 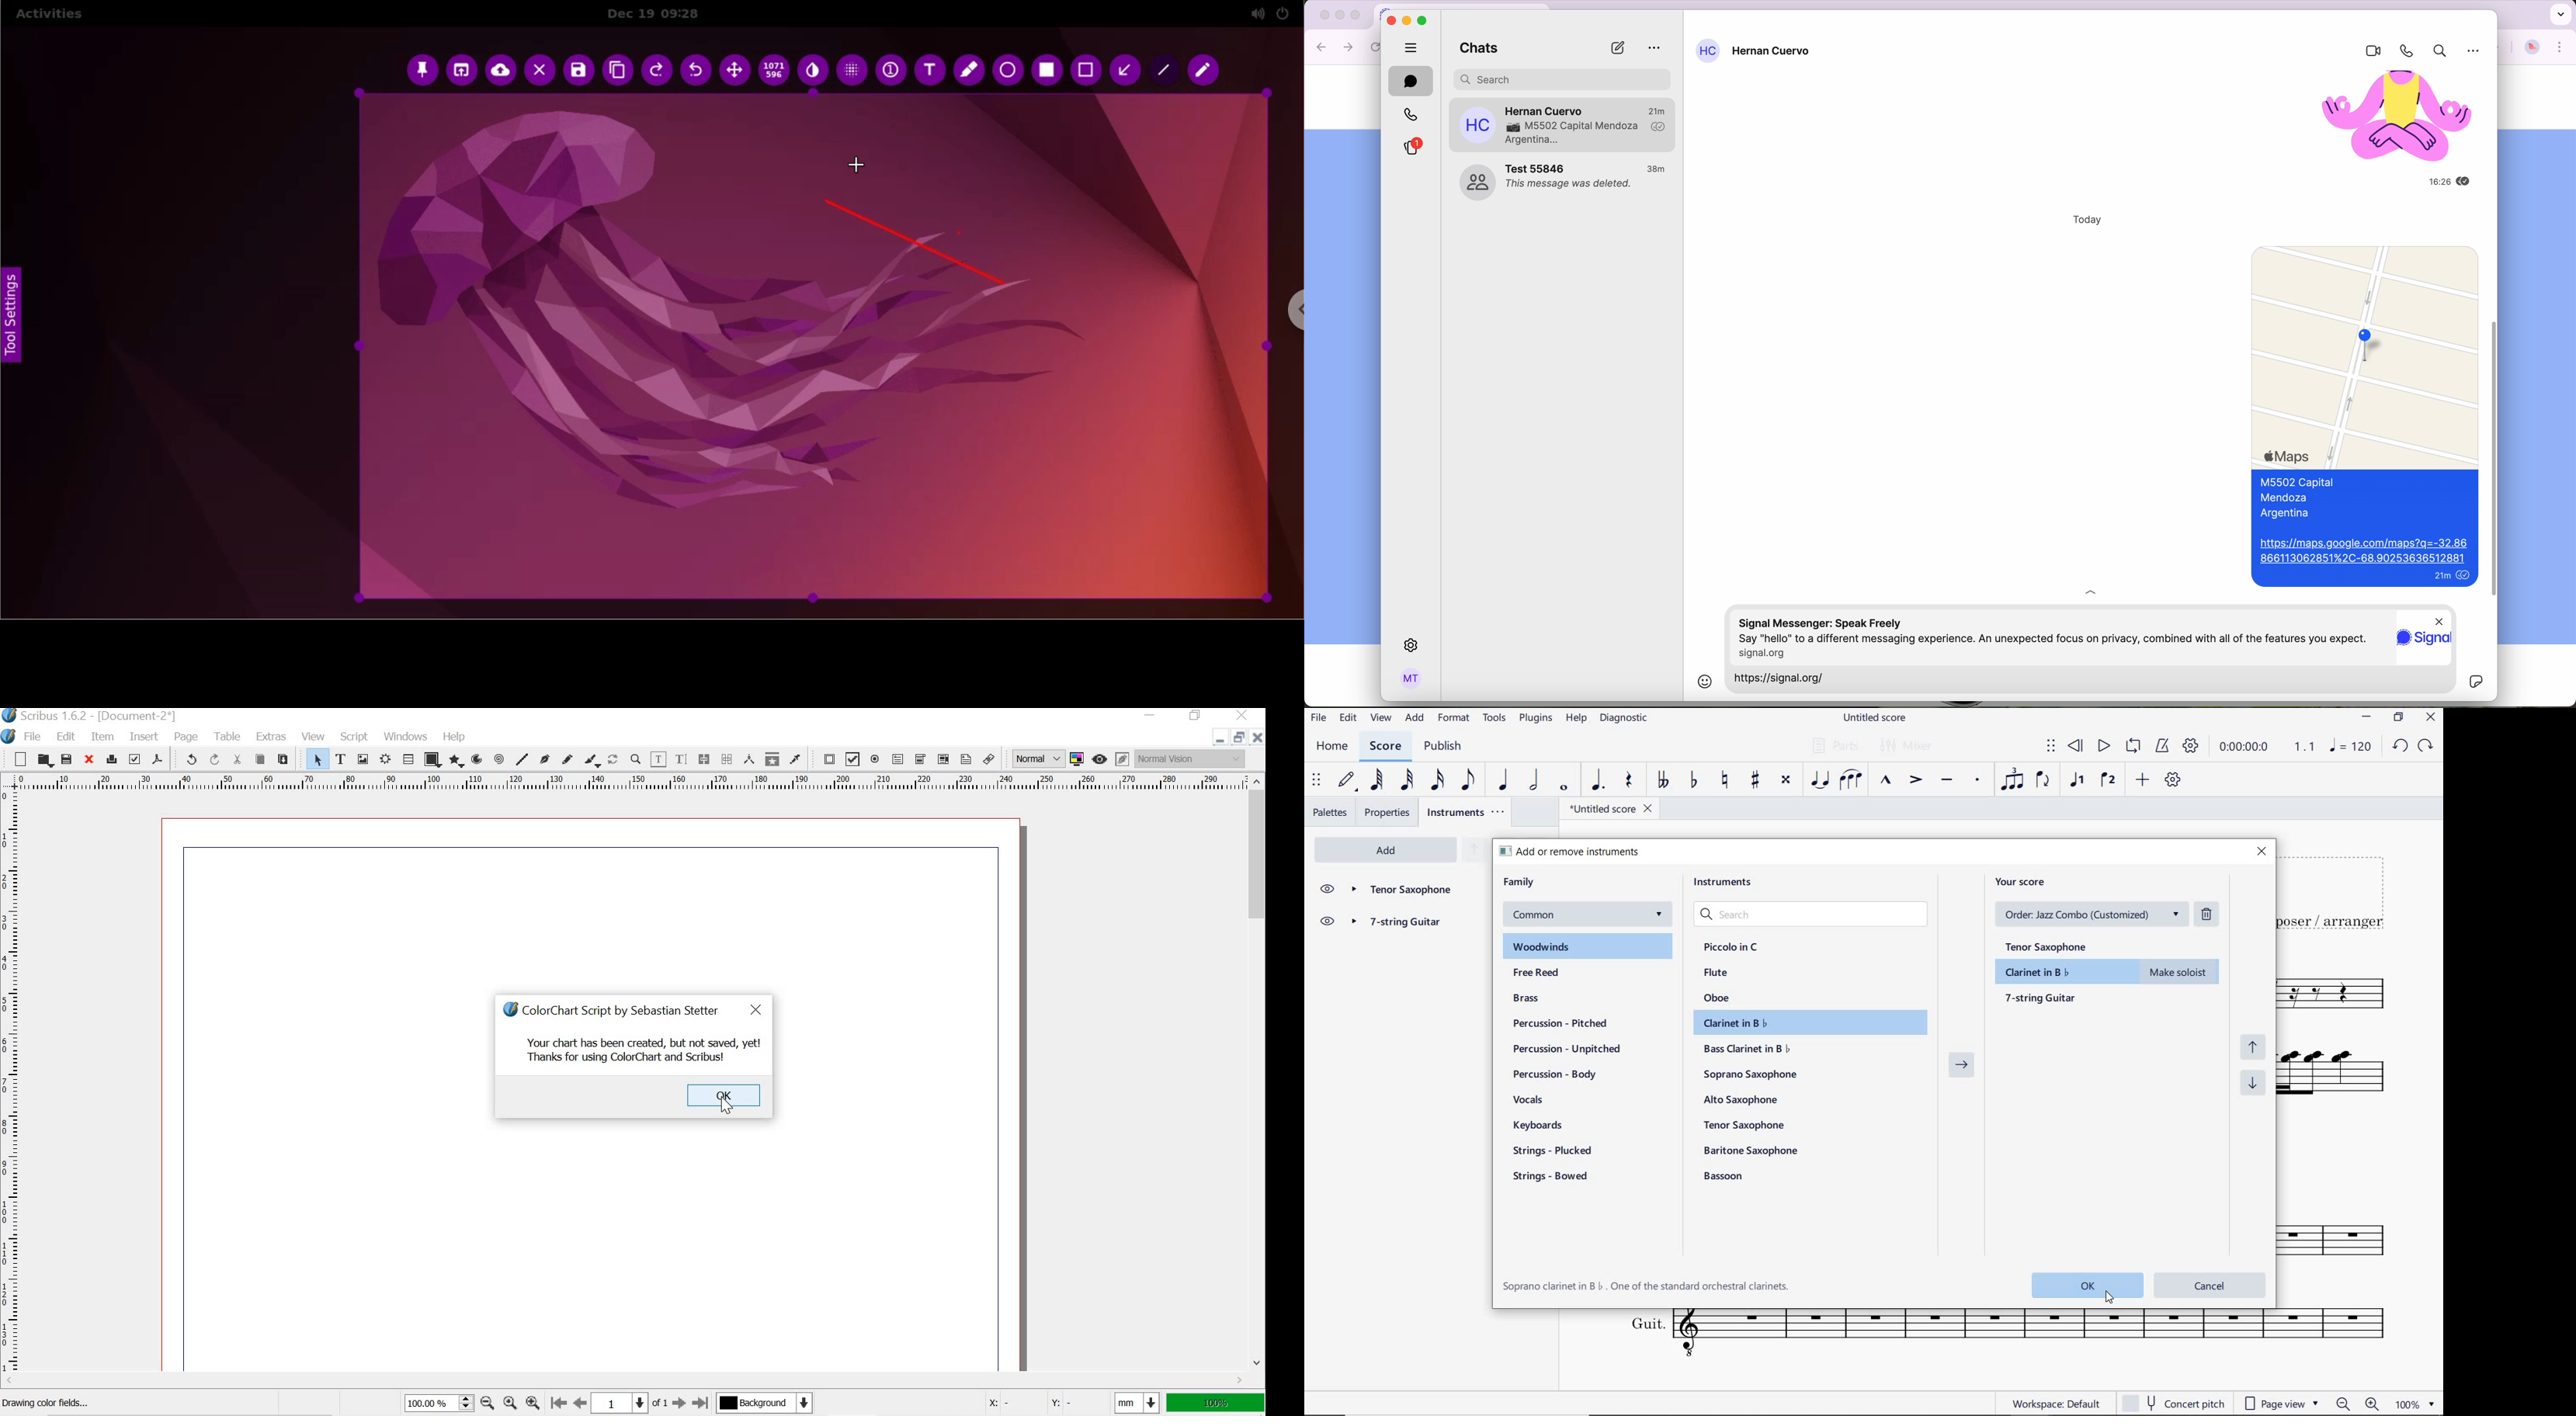 What do you see at coordinates (134, 759) in the screenshot?
I see `preflight verifier` at bounding box center [134, 759].